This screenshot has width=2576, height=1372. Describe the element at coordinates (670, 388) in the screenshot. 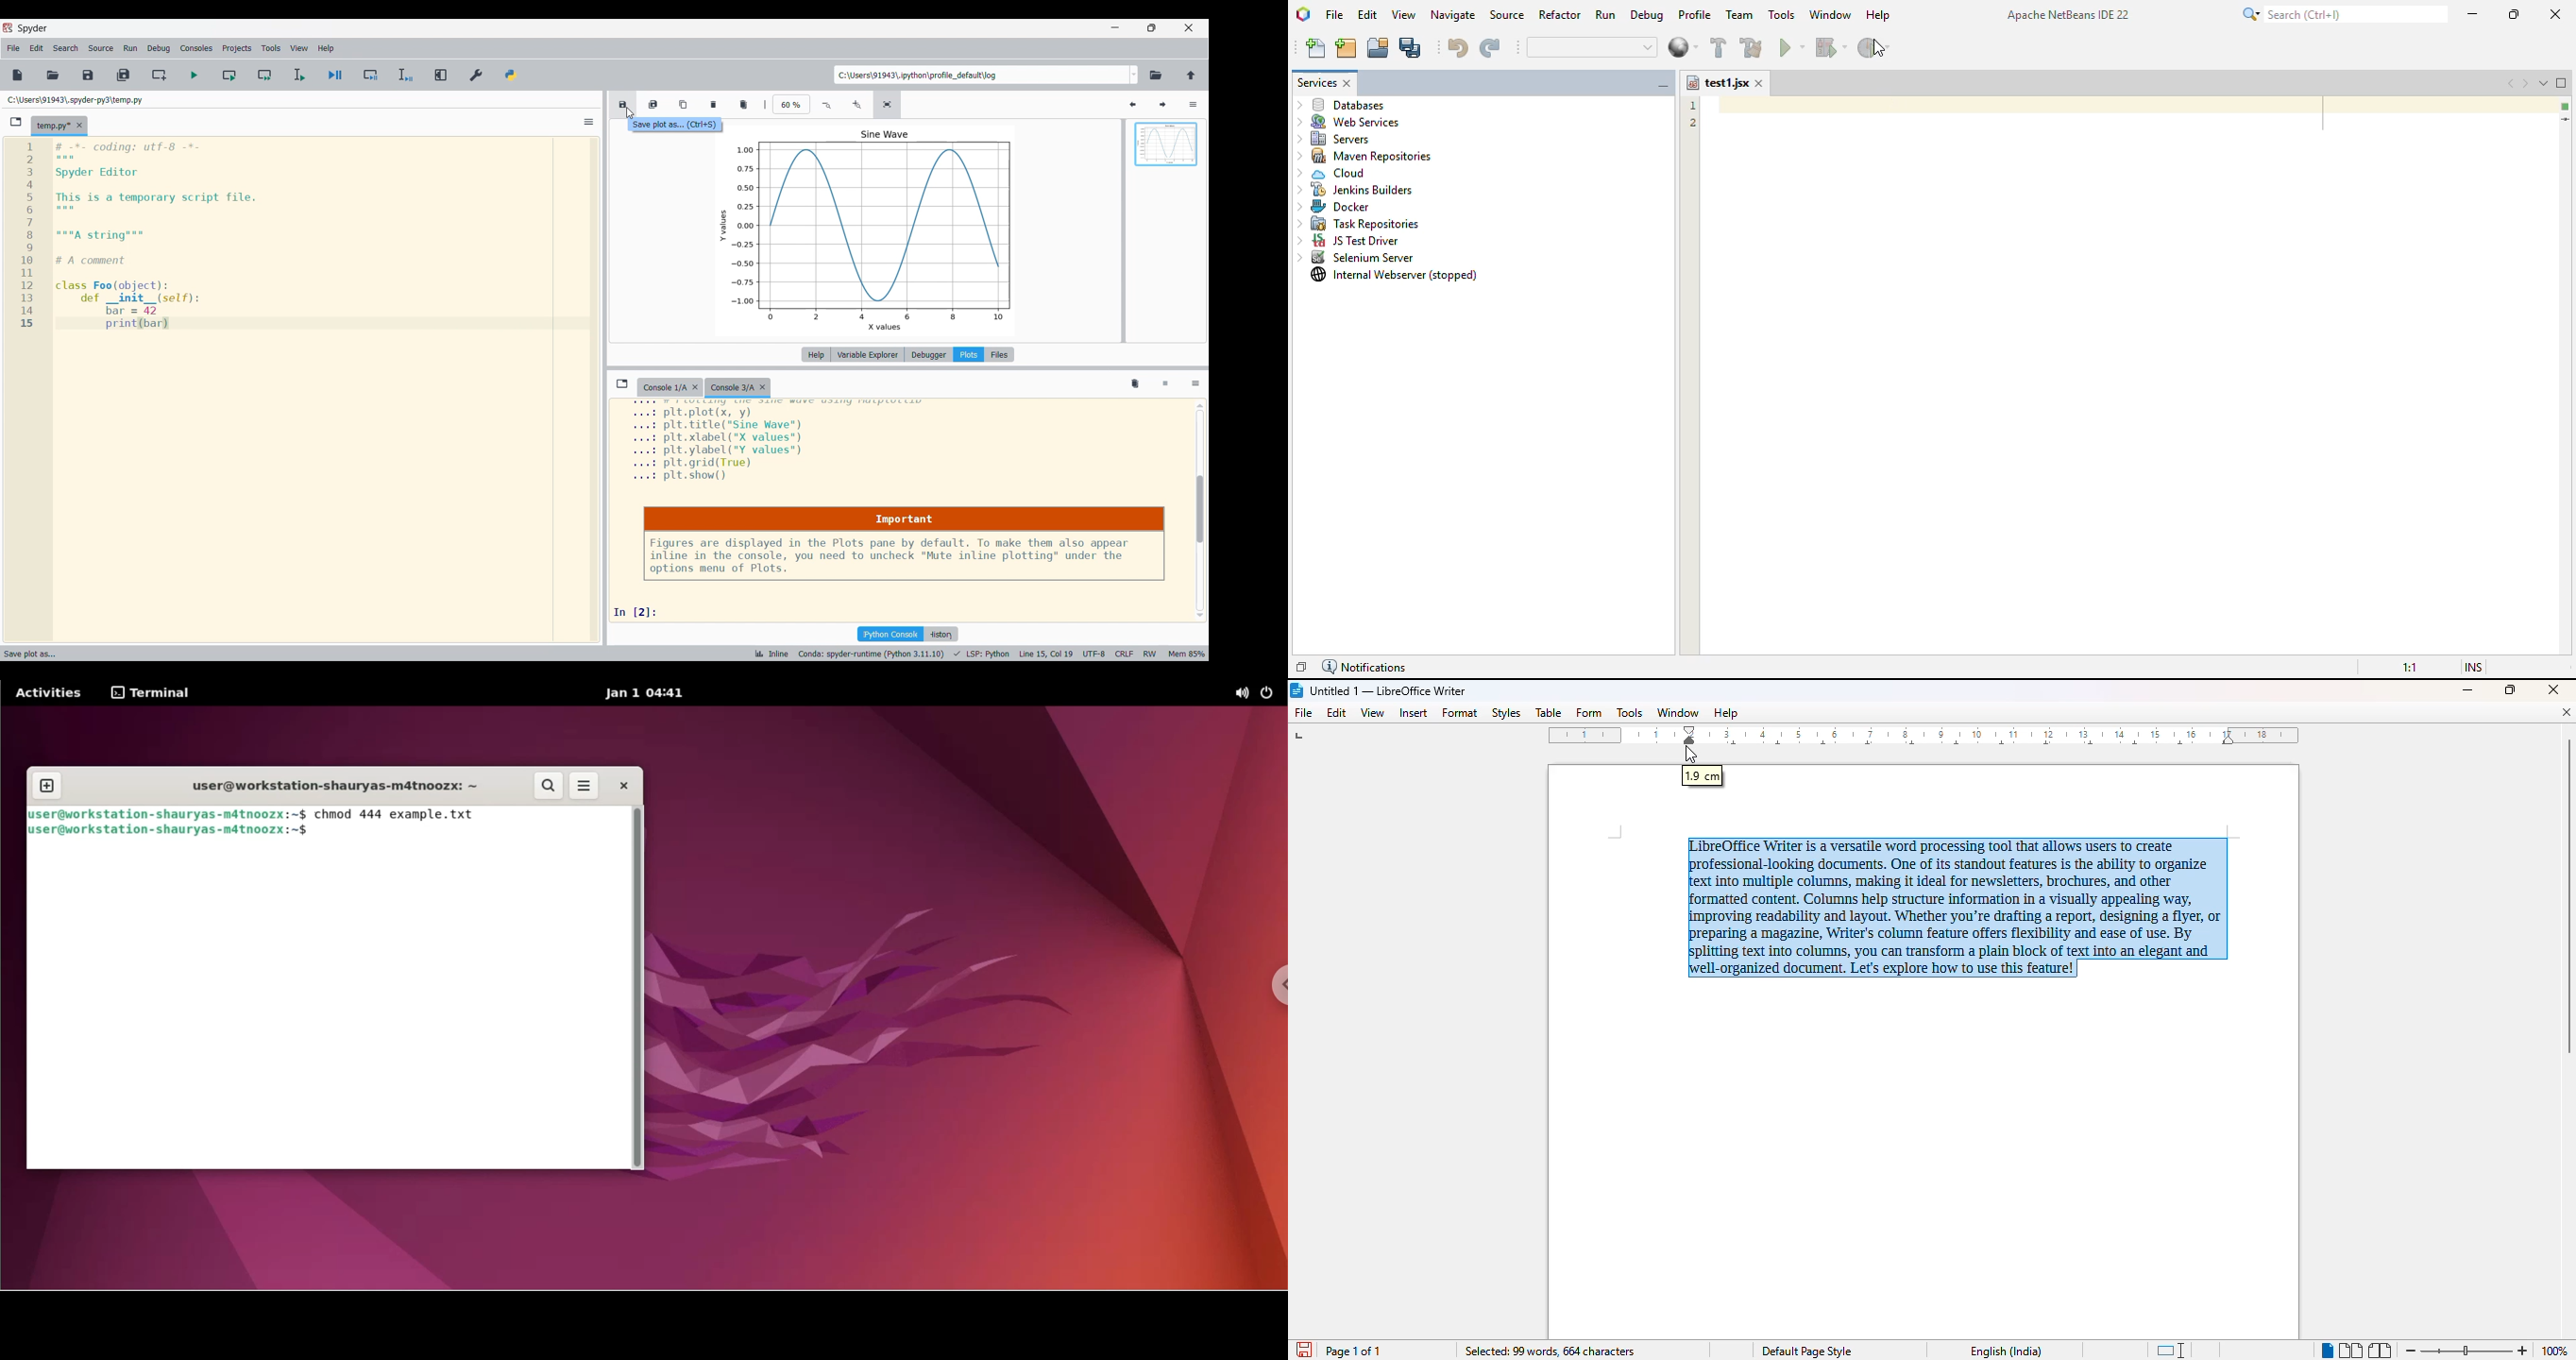

I see `Older tab` at that location.